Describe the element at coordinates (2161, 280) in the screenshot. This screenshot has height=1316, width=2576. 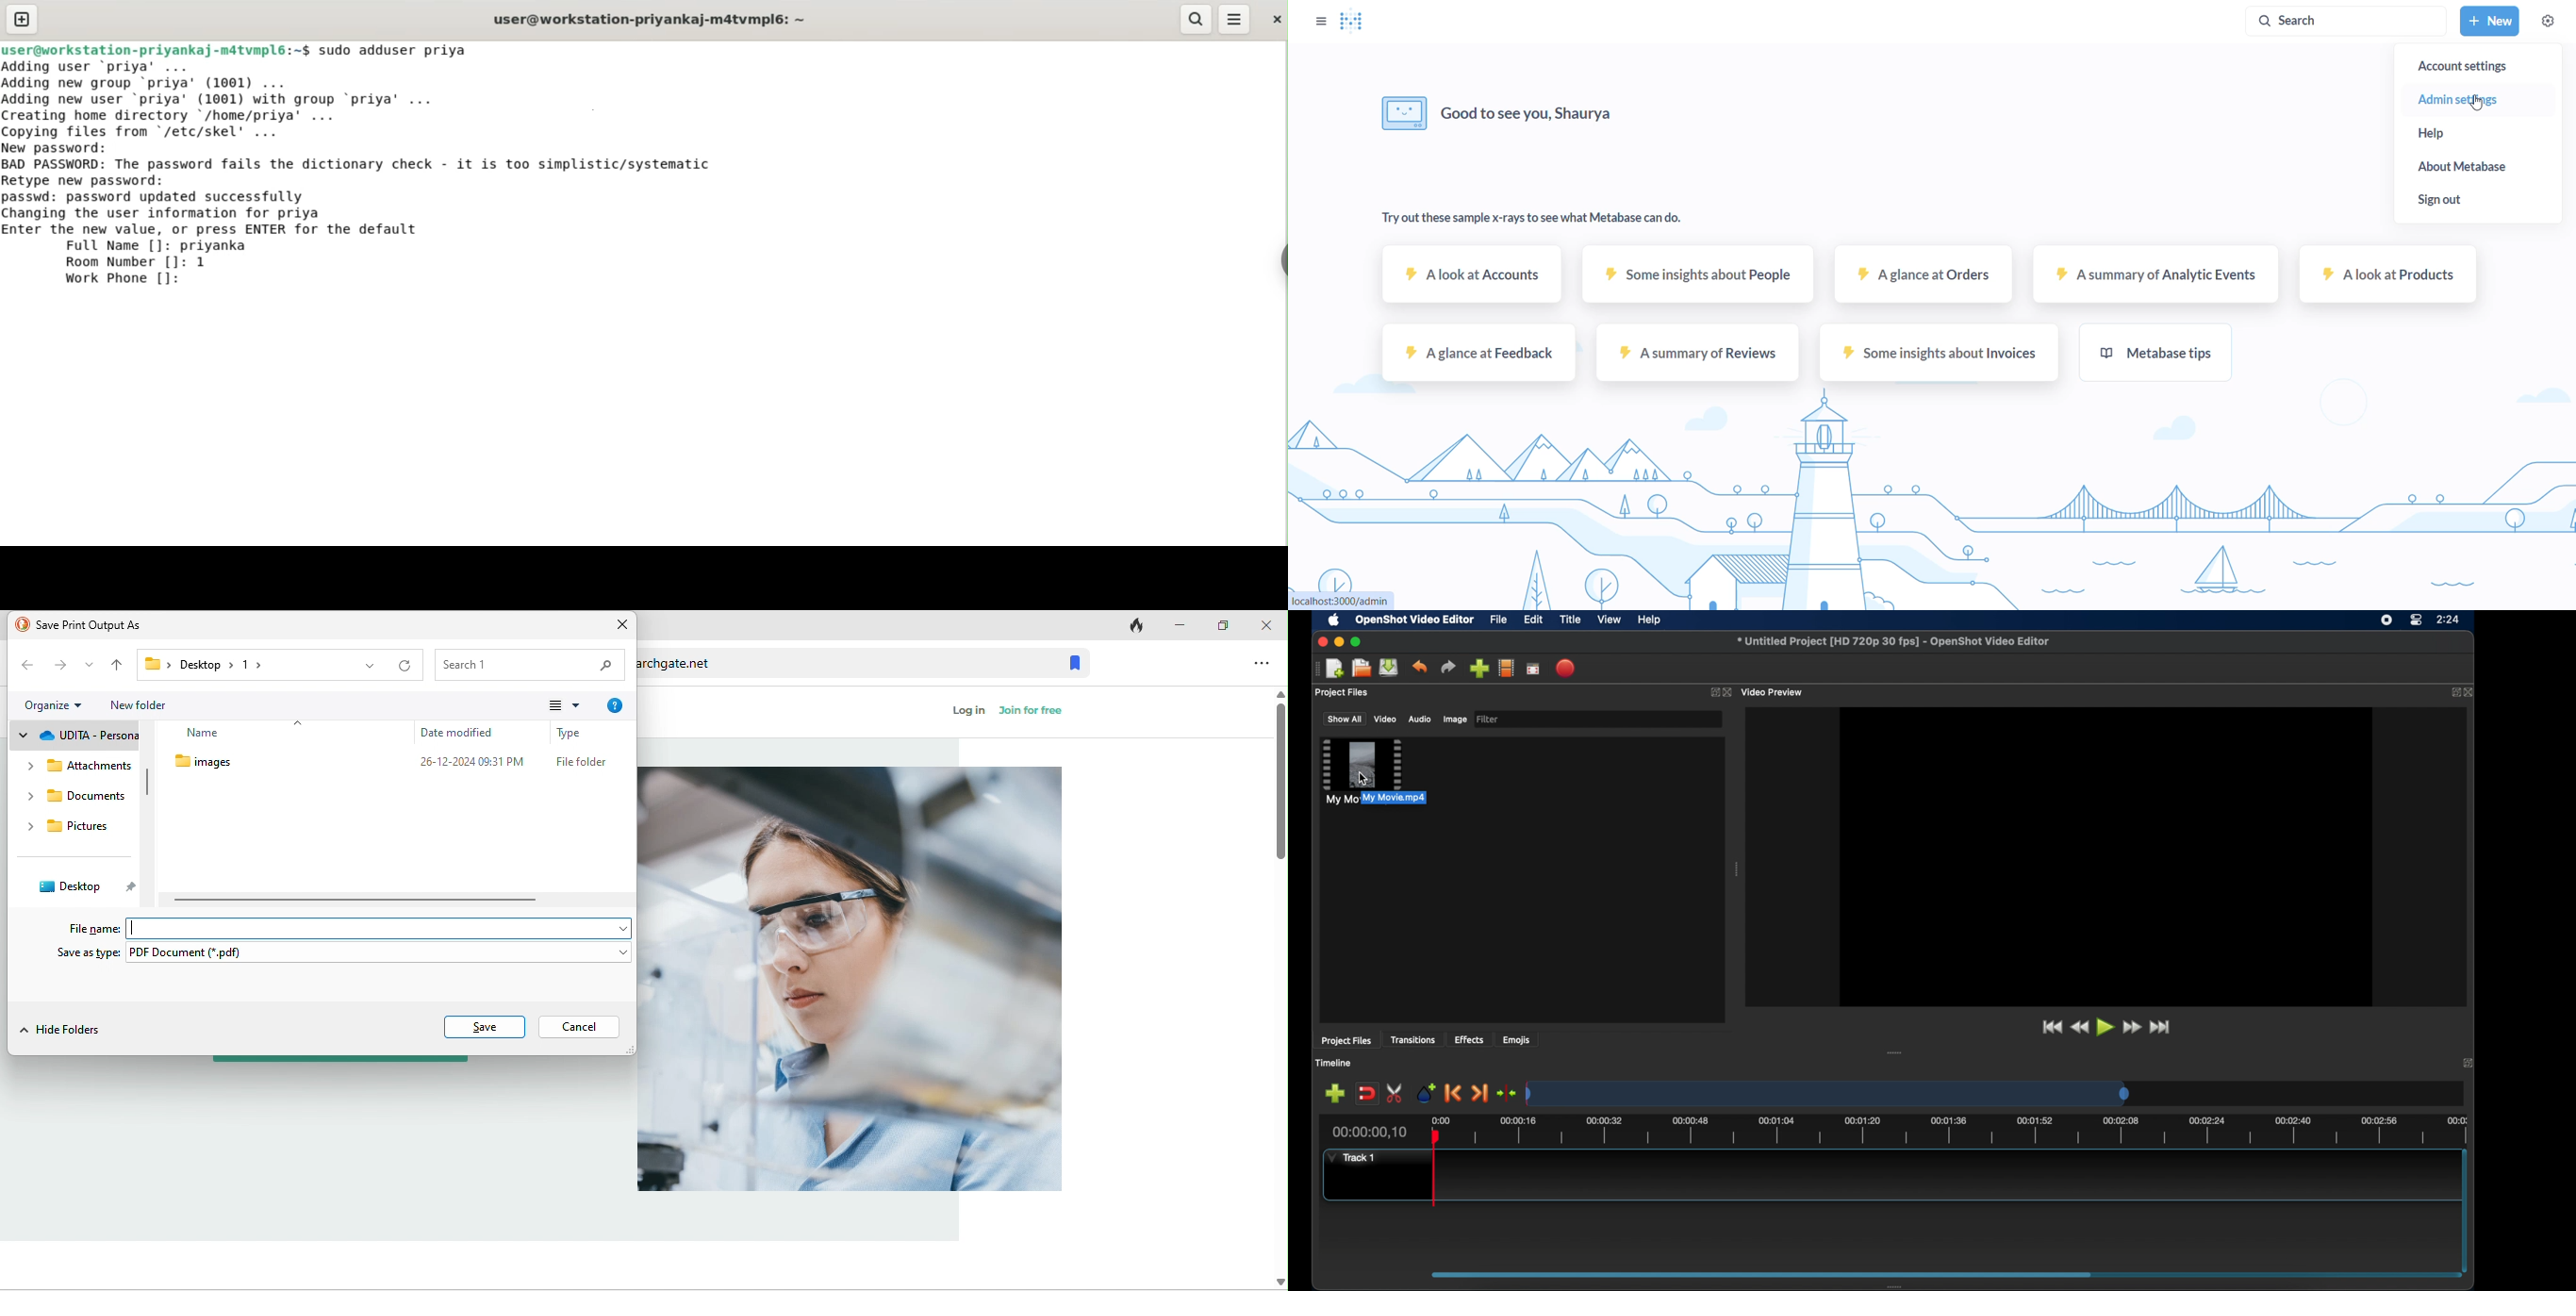
I see `A summary of Analytic events` at that location.